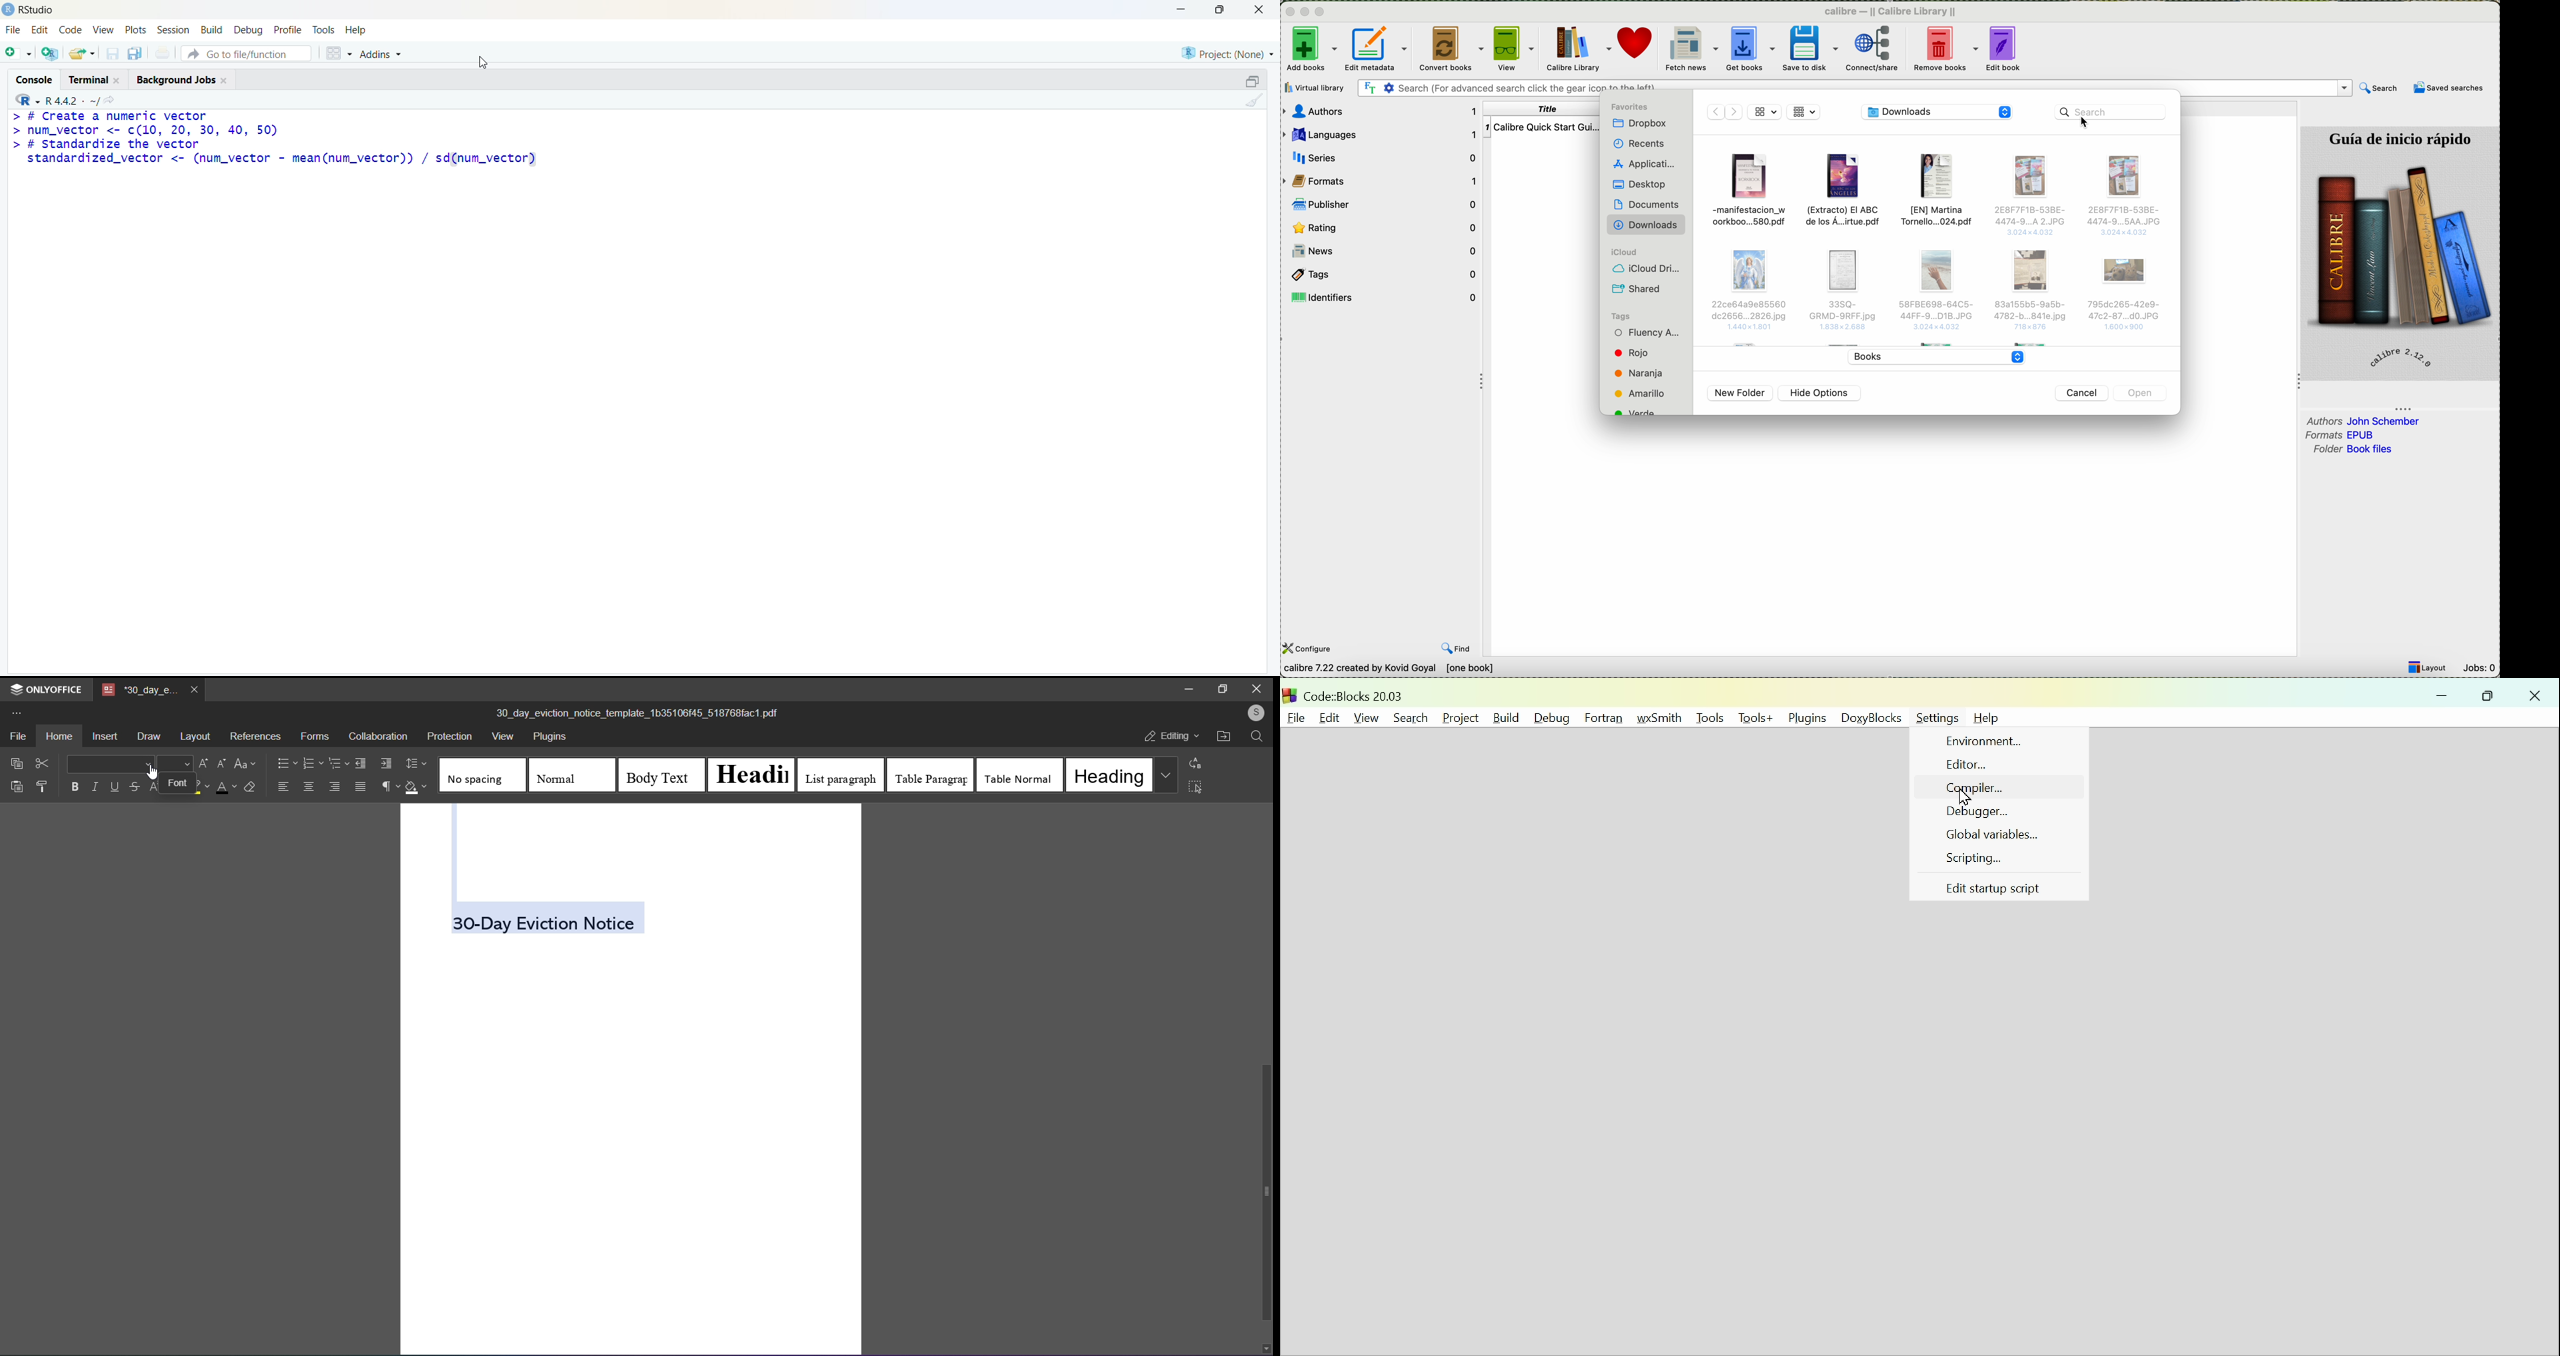 The width and height of the screenshot is (2576, 1372). What do you see at coordinates (1382, 157) in the screenshot?
I see `series` at bounding box center [1382, 157].